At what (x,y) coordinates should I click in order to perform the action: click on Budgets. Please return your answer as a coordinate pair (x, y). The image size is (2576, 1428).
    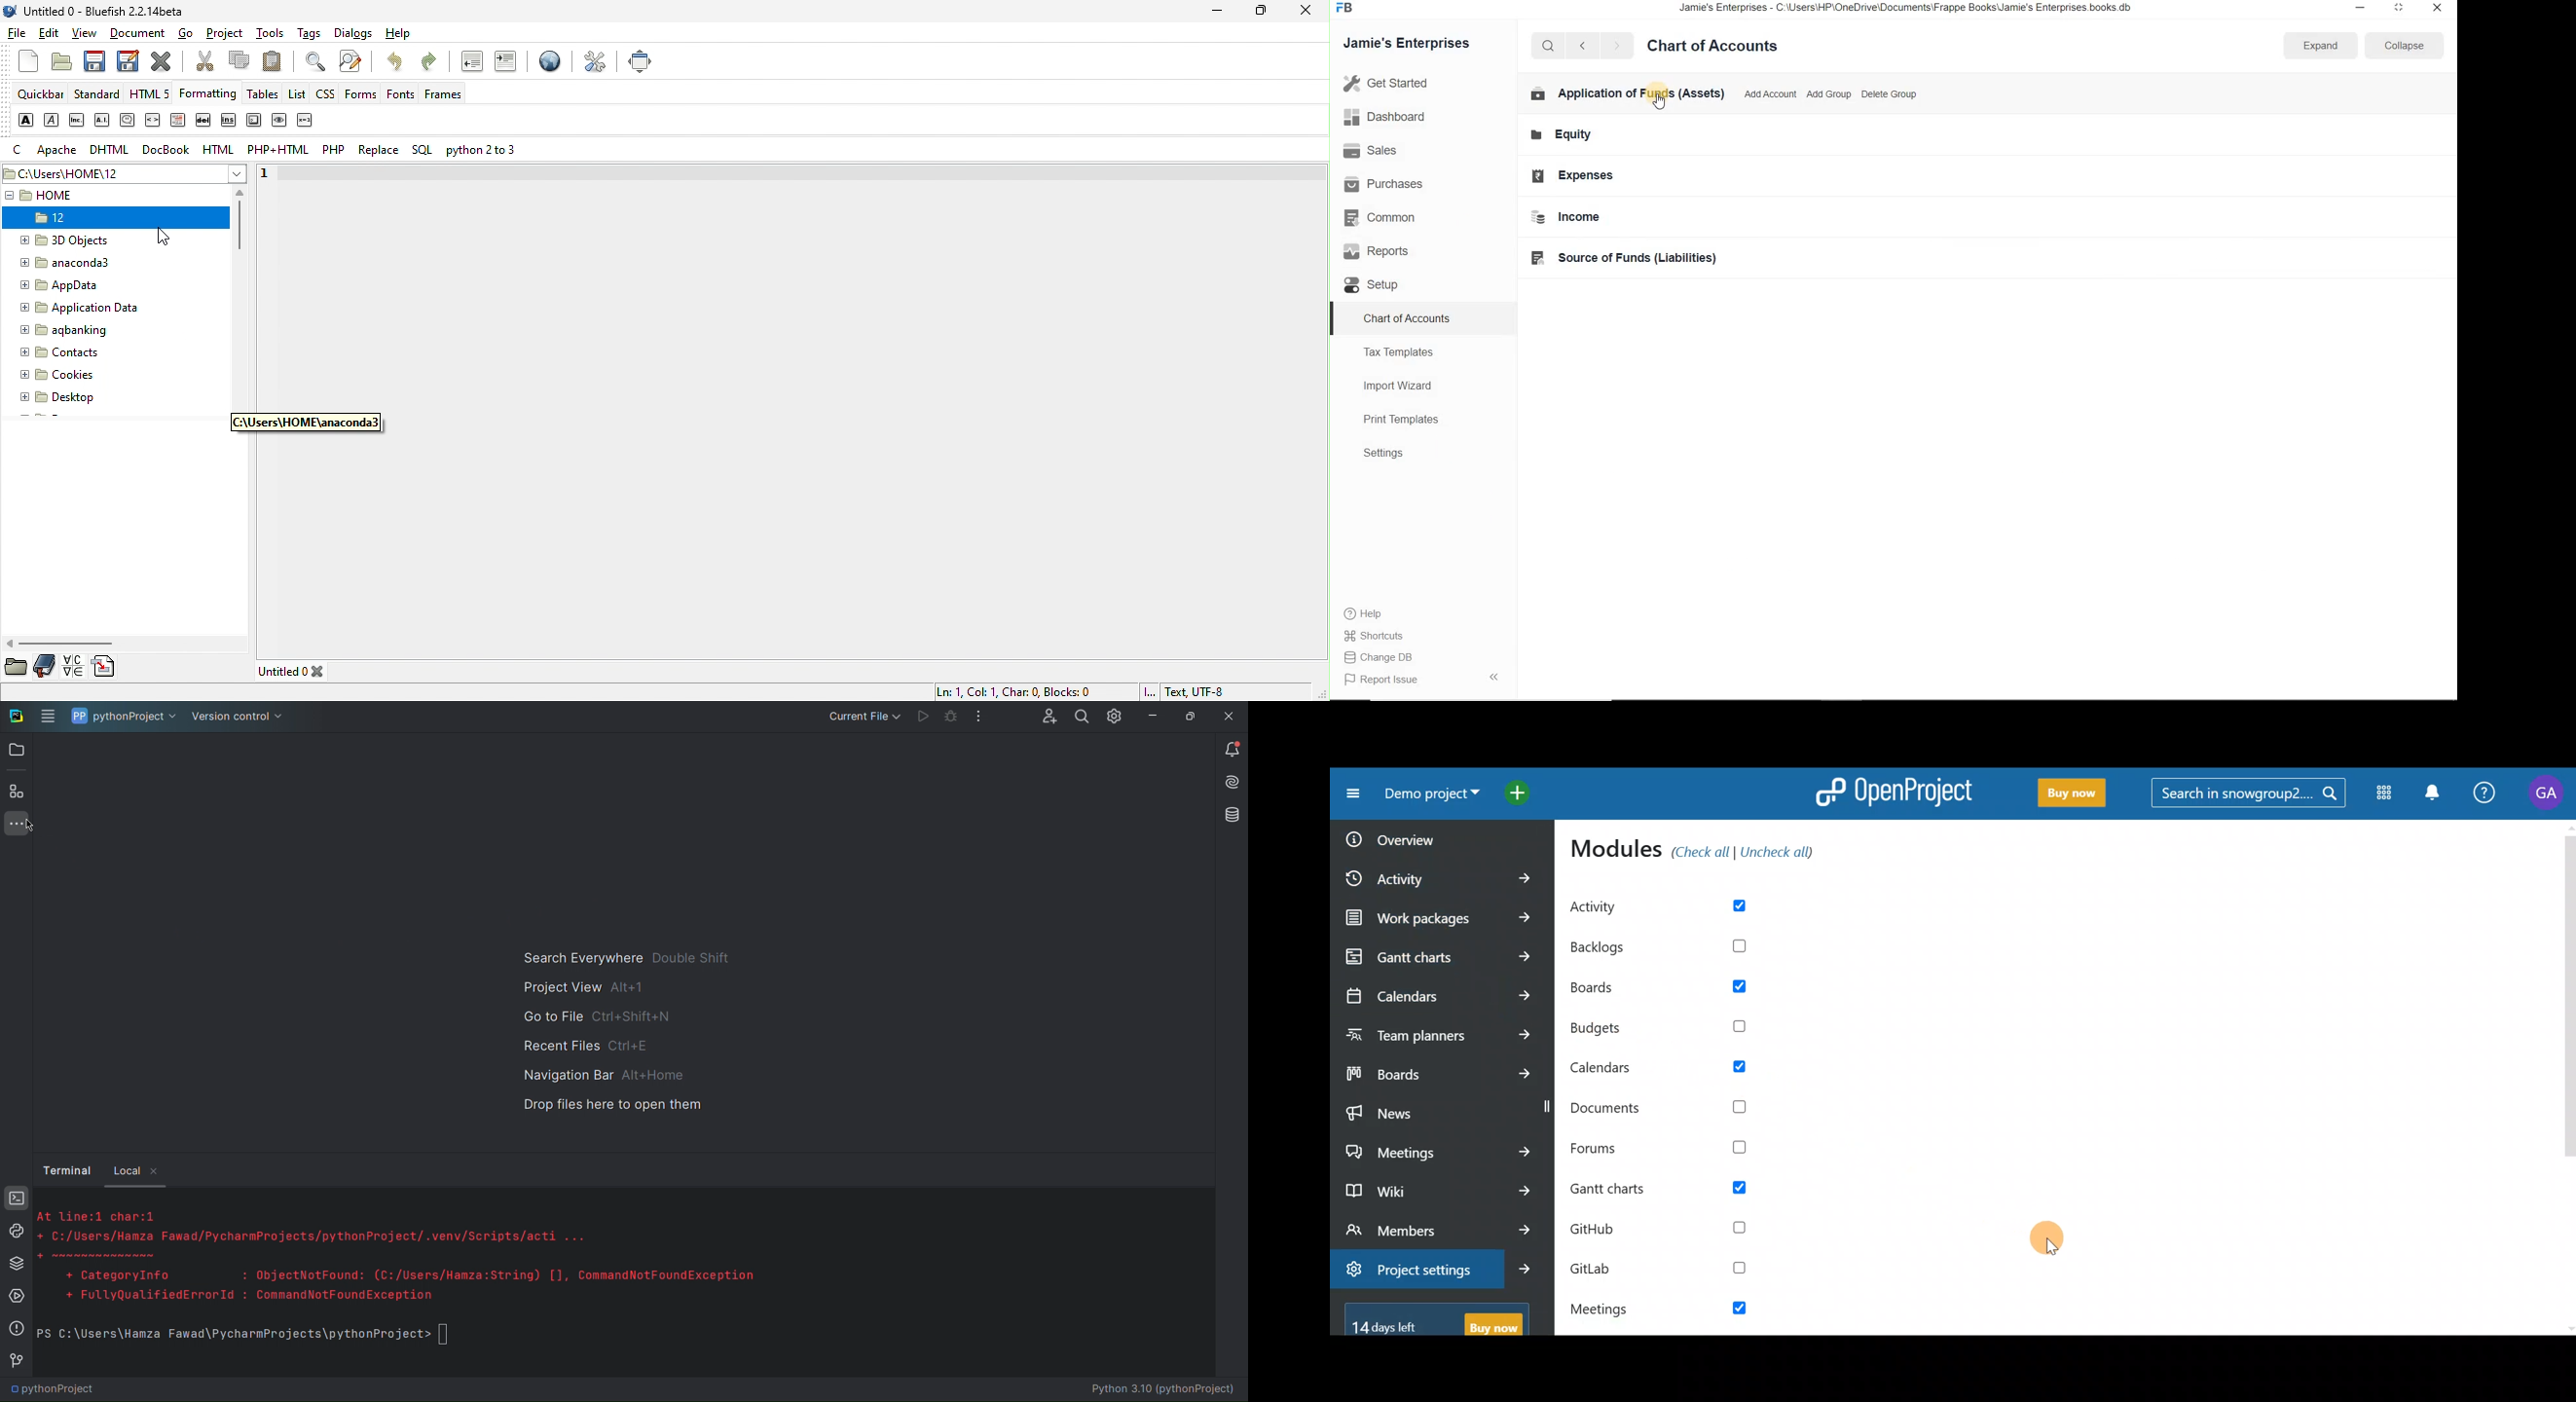
    Looking at the image, I should click on (1663, 1030).